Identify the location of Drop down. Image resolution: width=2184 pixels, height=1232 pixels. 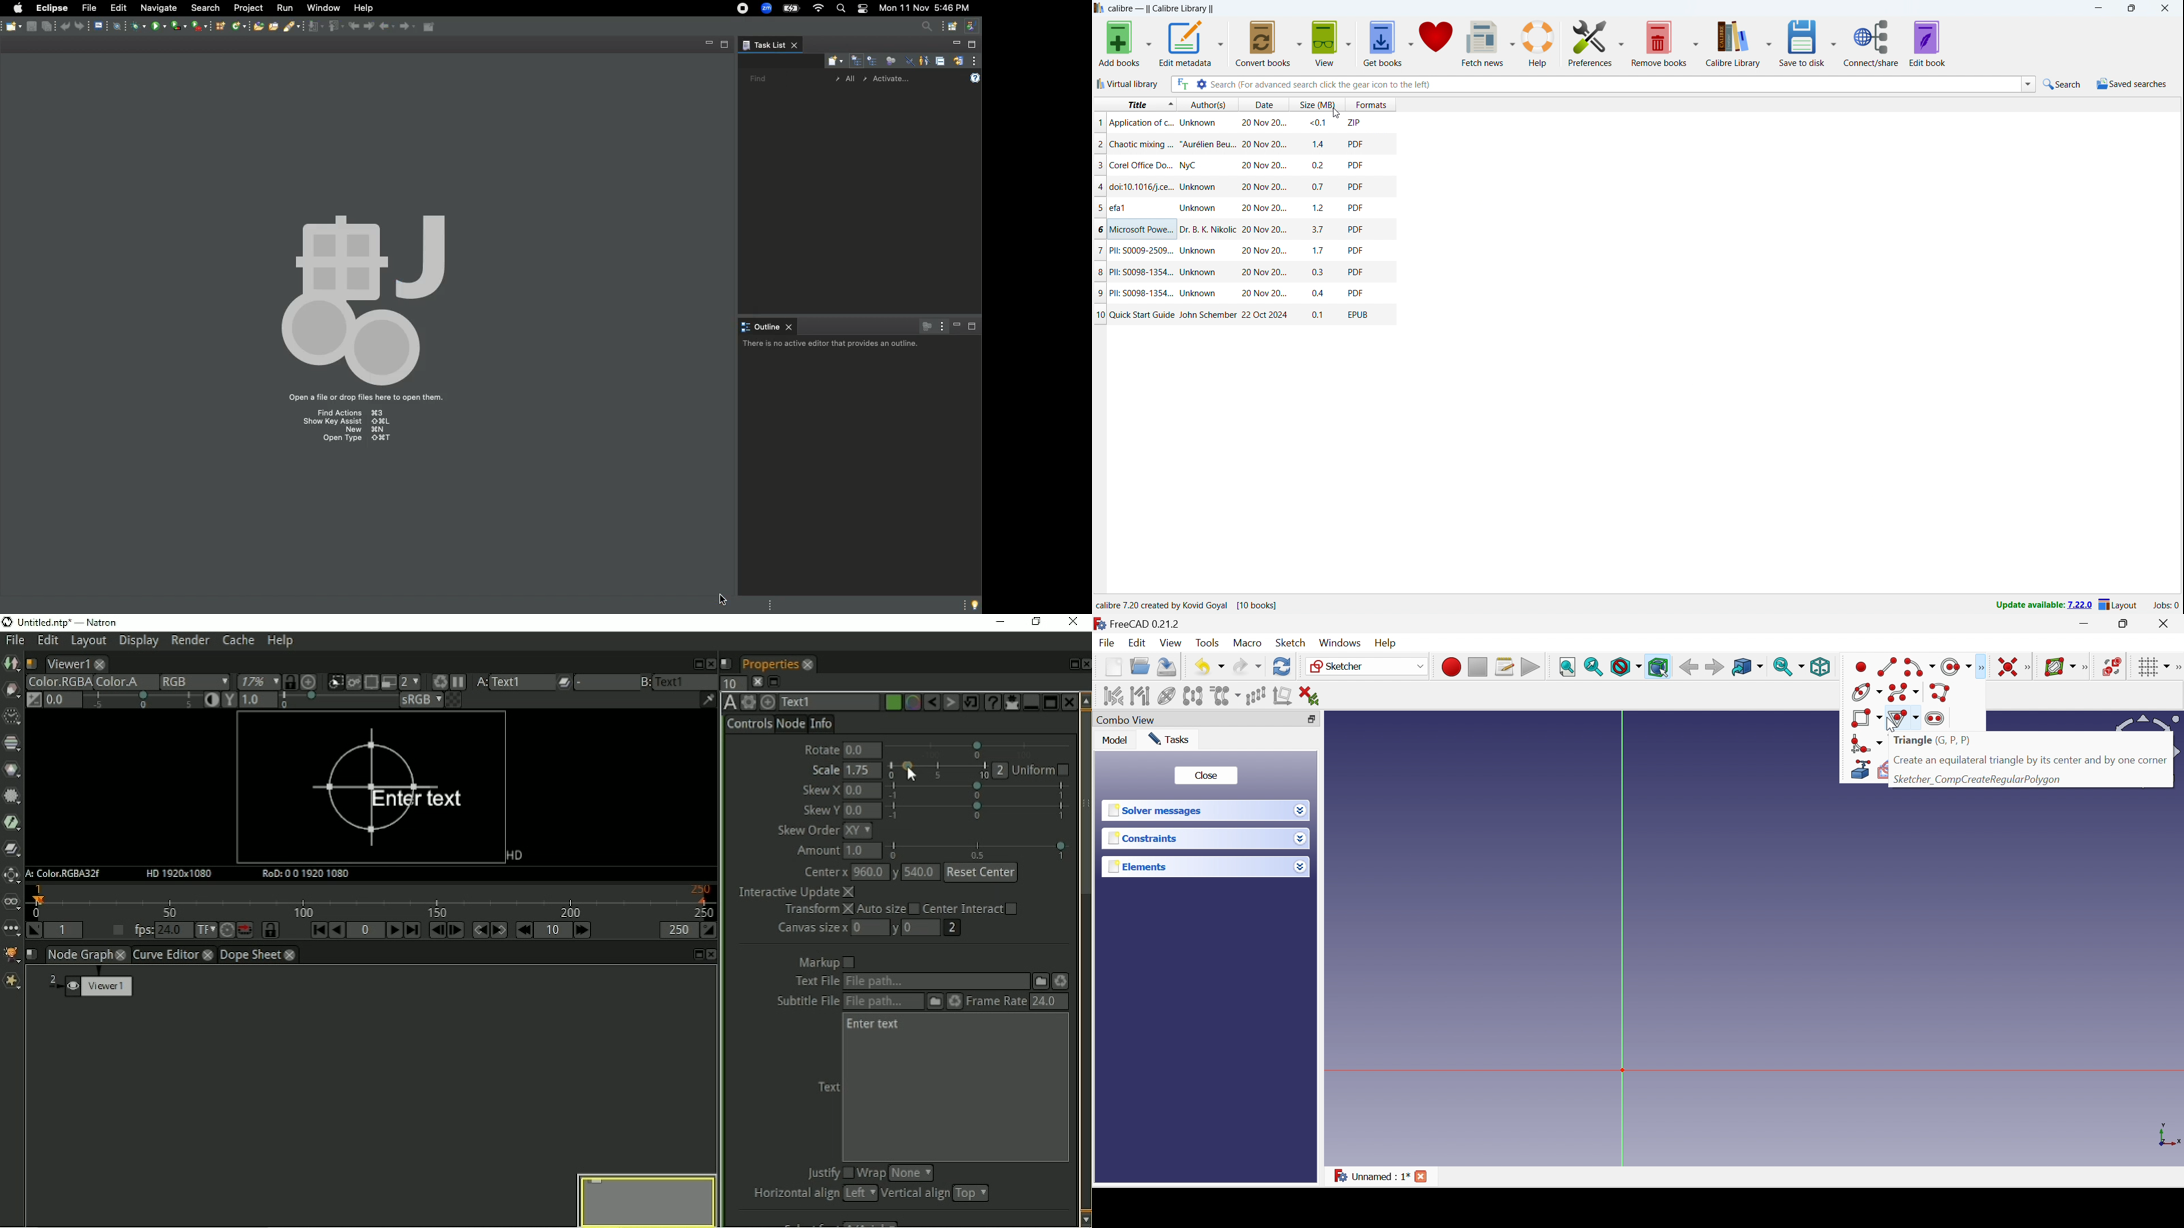
(1301, 839).